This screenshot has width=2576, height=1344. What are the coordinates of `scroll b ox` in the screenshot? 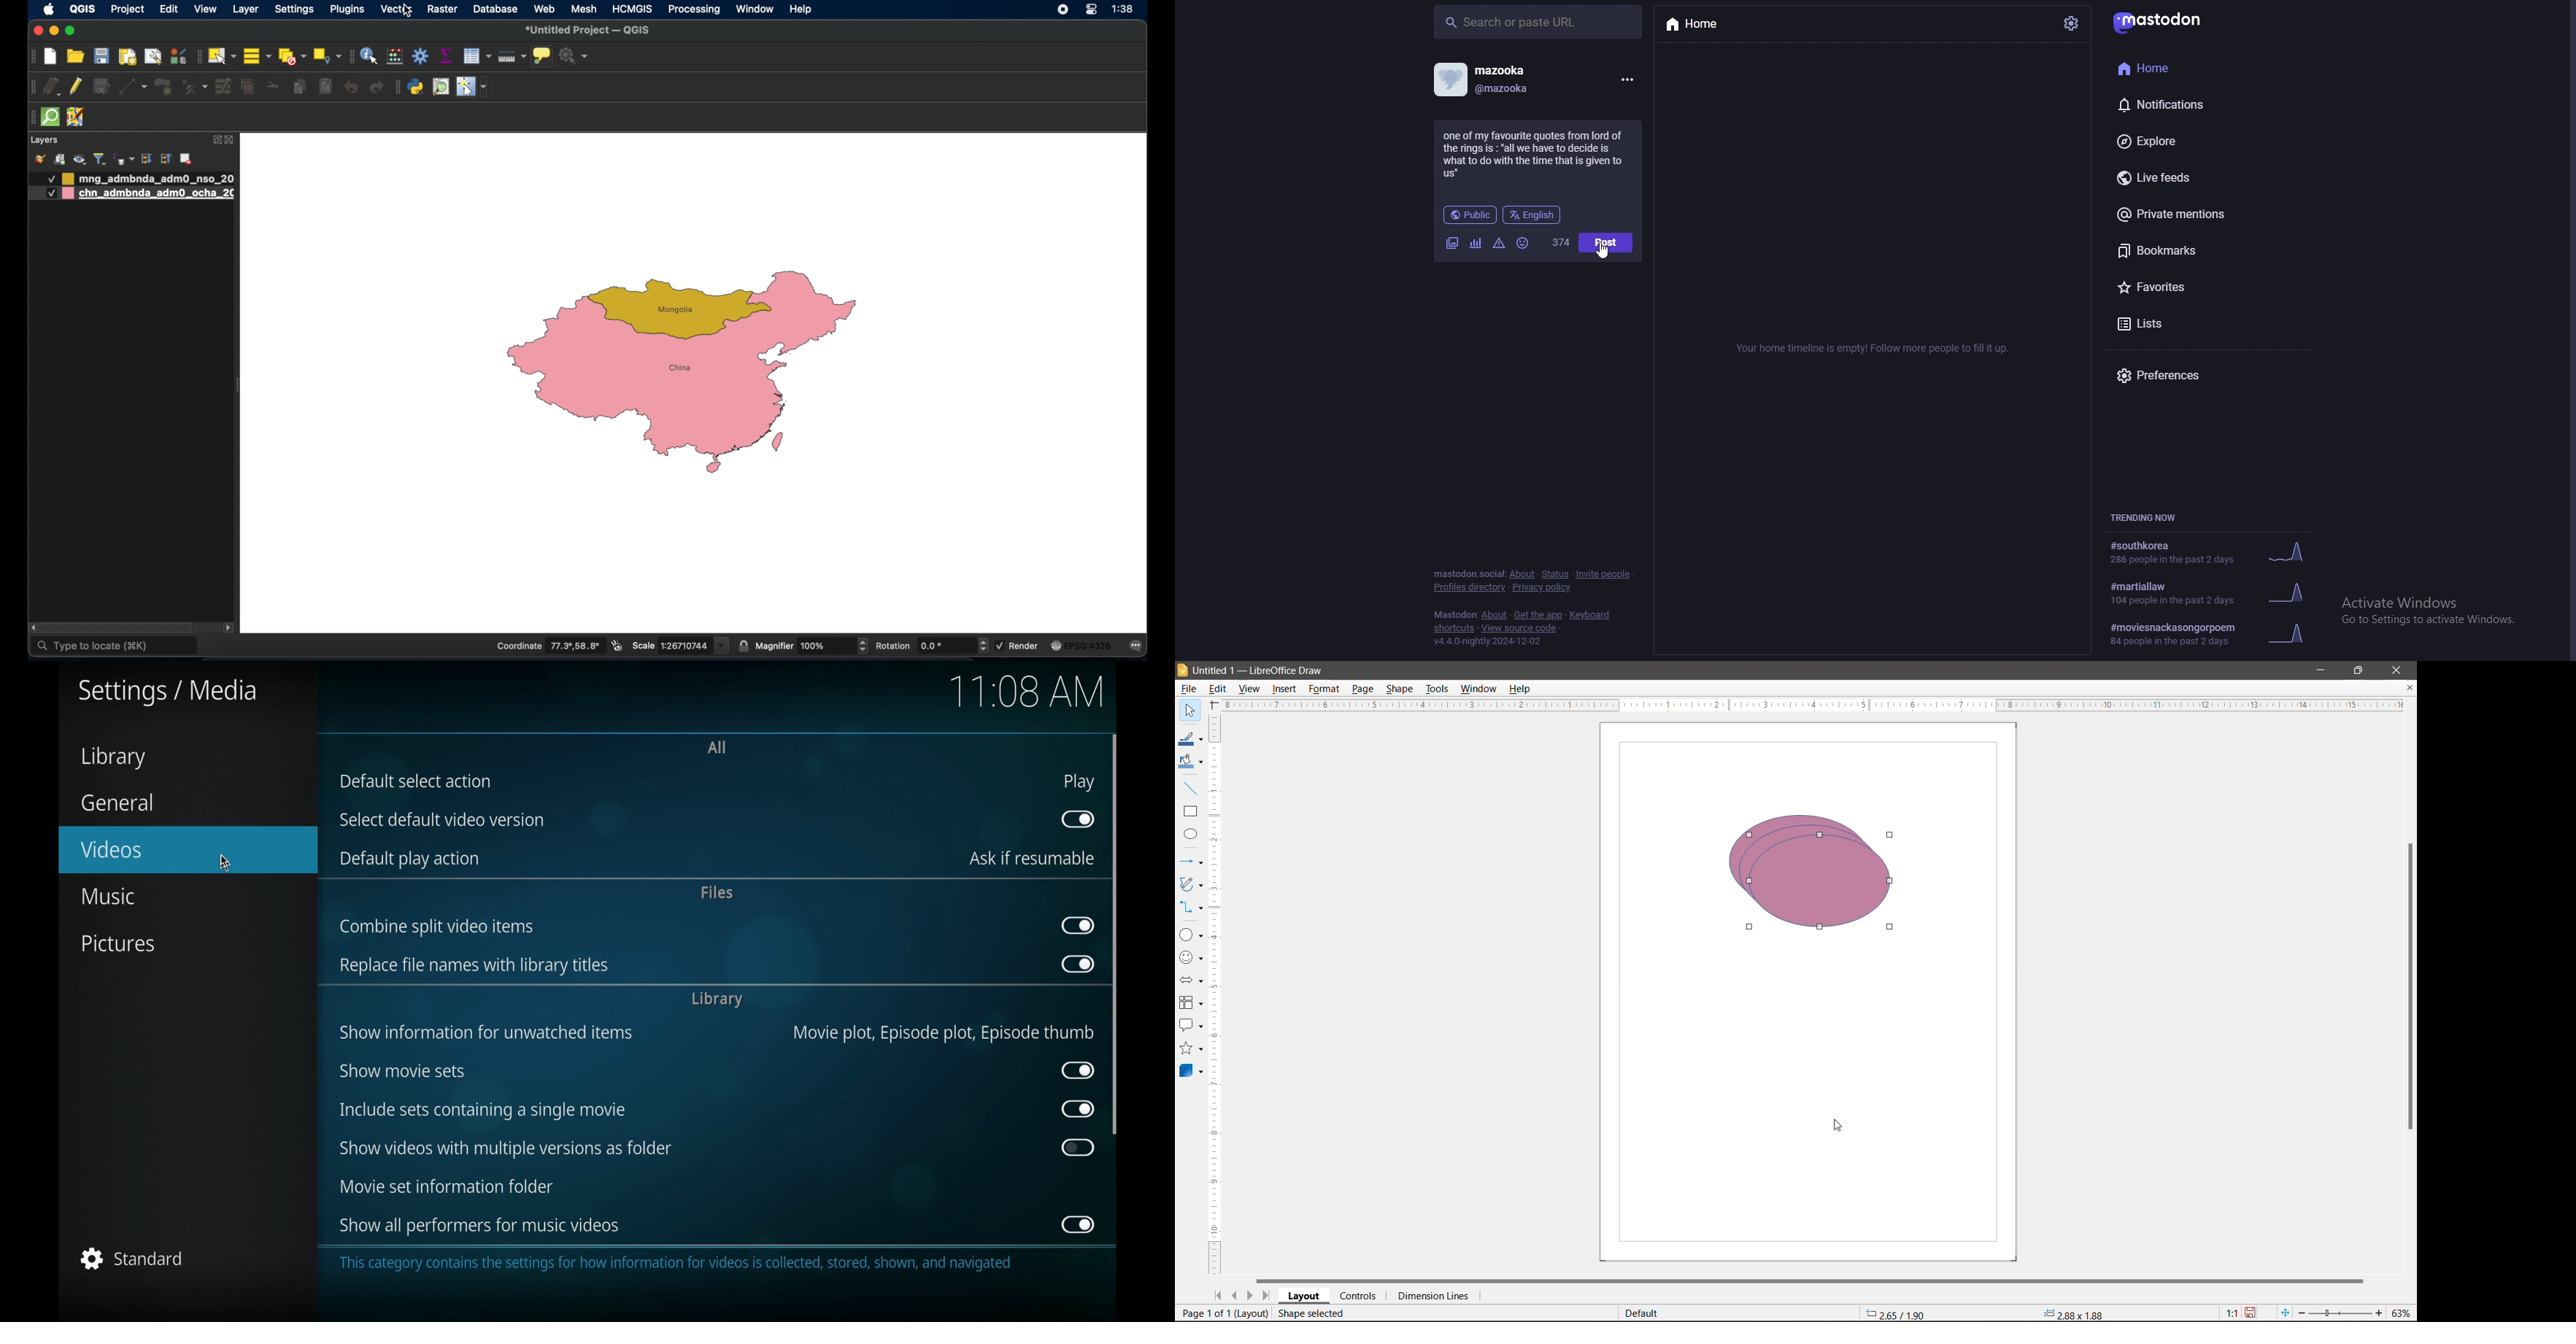 It's located at (1116, 934).